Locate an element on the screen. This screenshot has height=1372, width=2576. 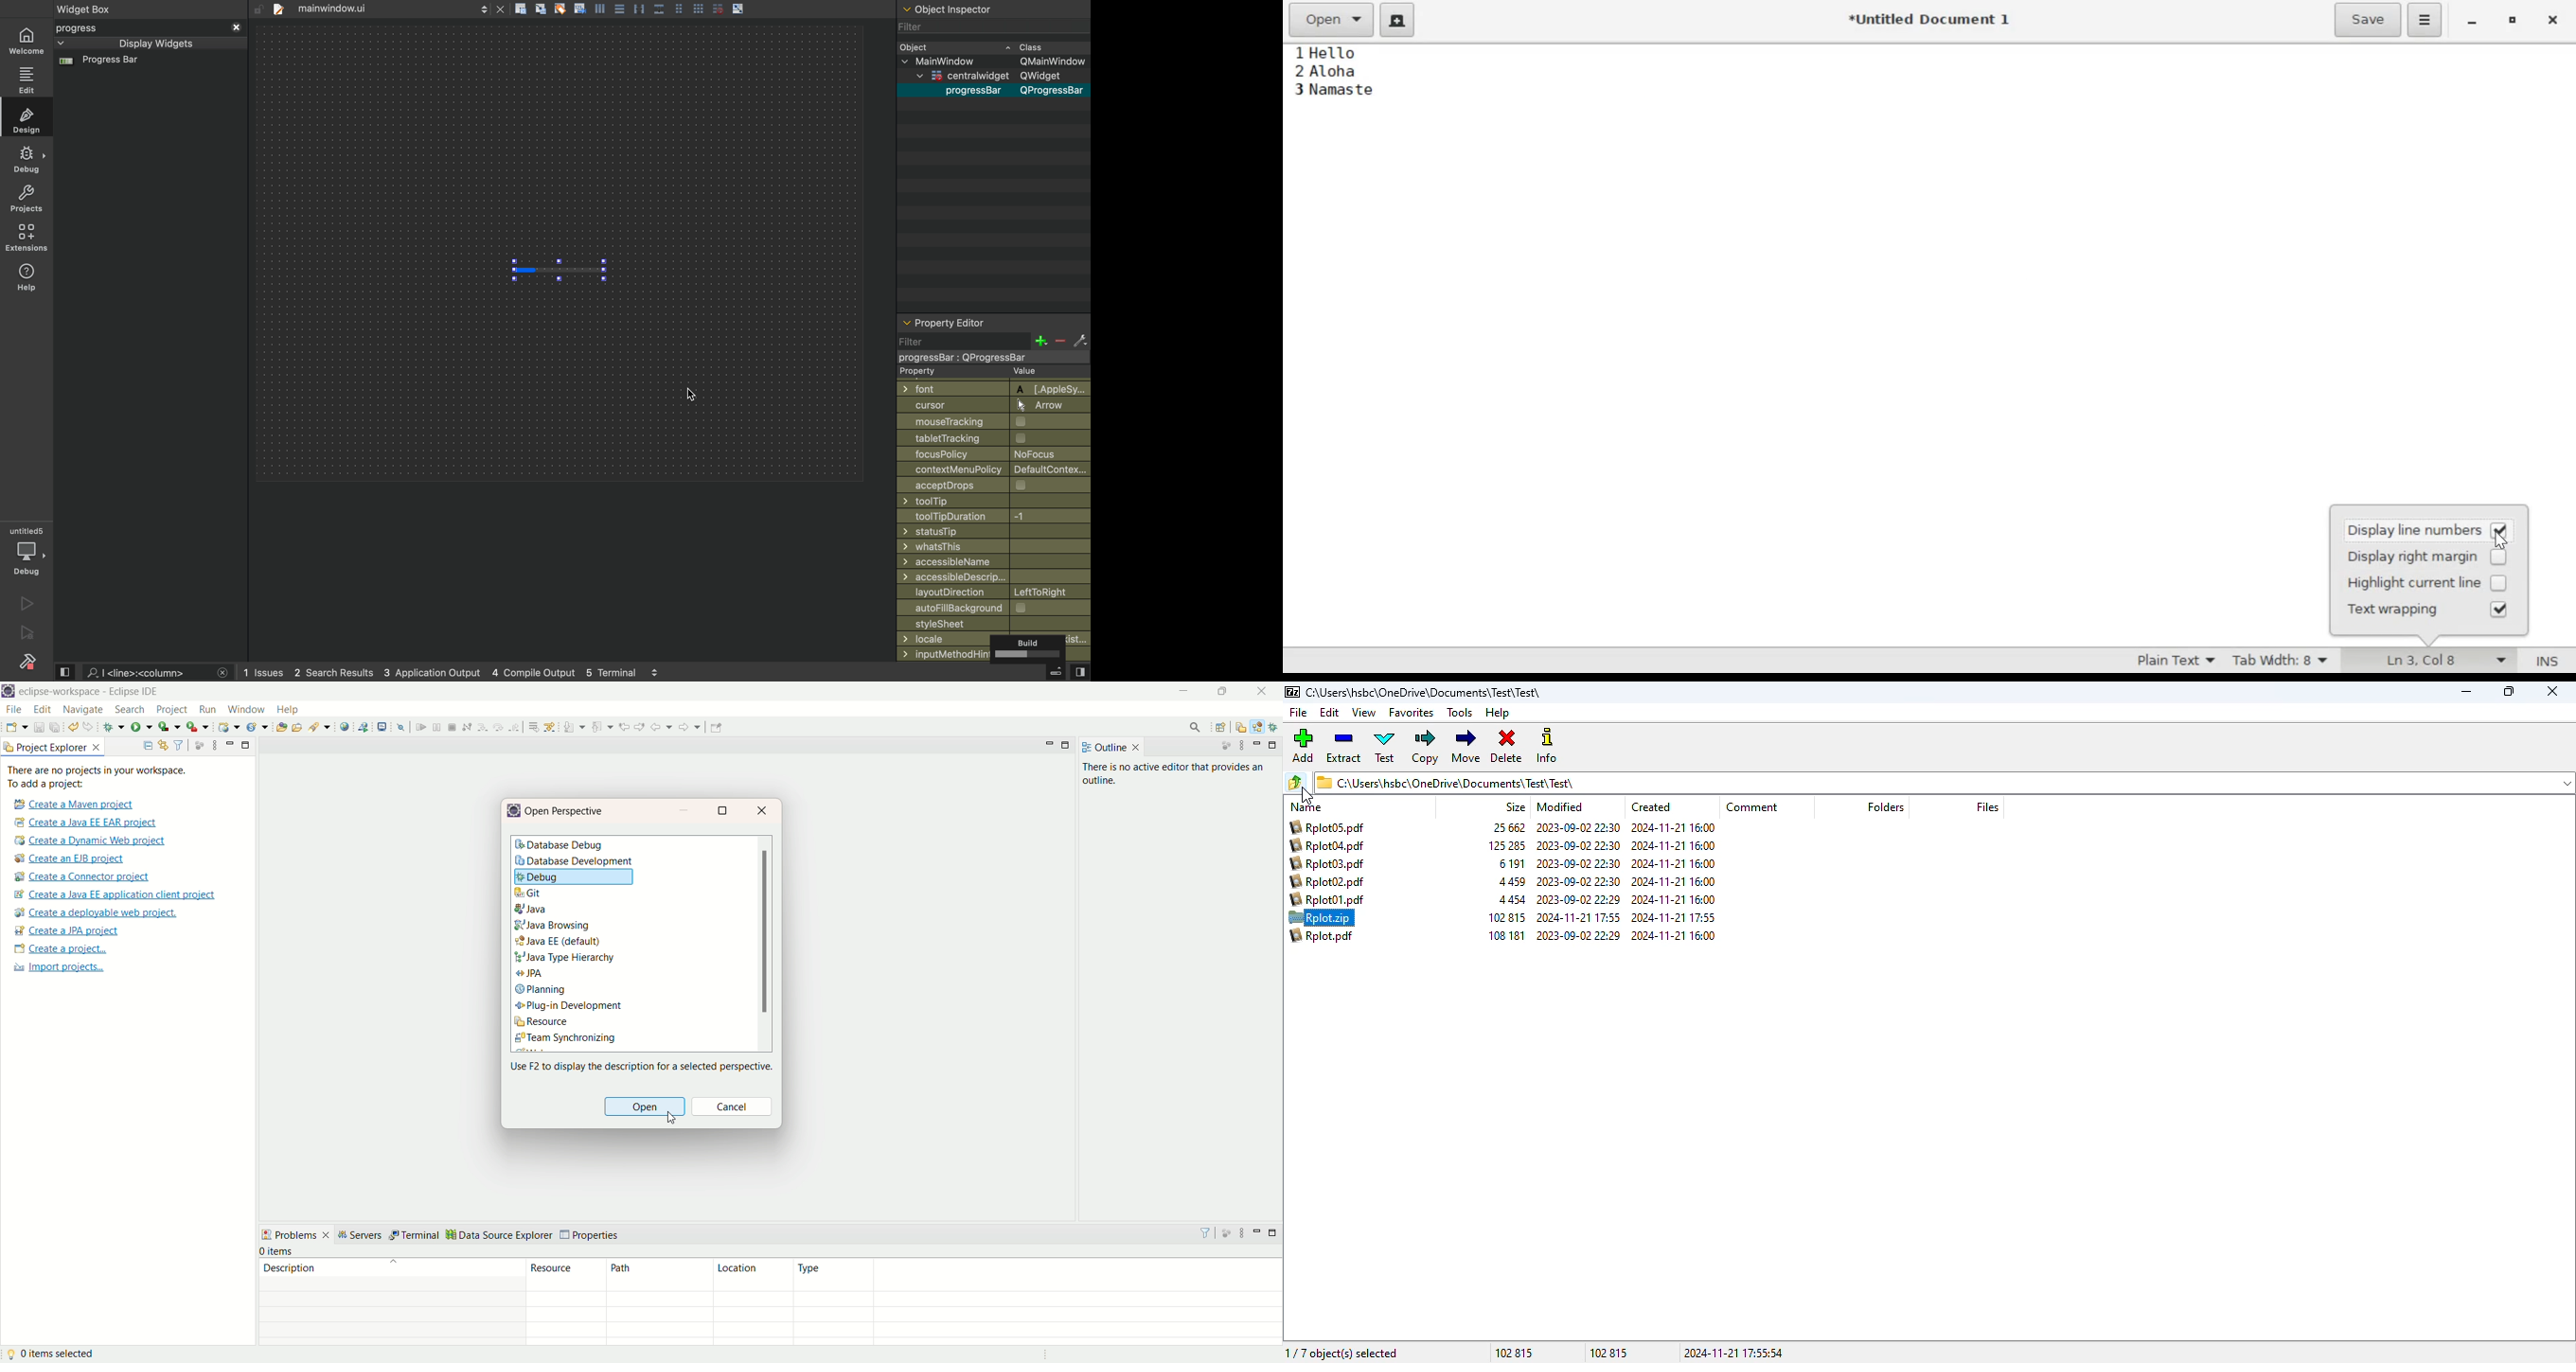
cursor is located at coordinates (989, 405).